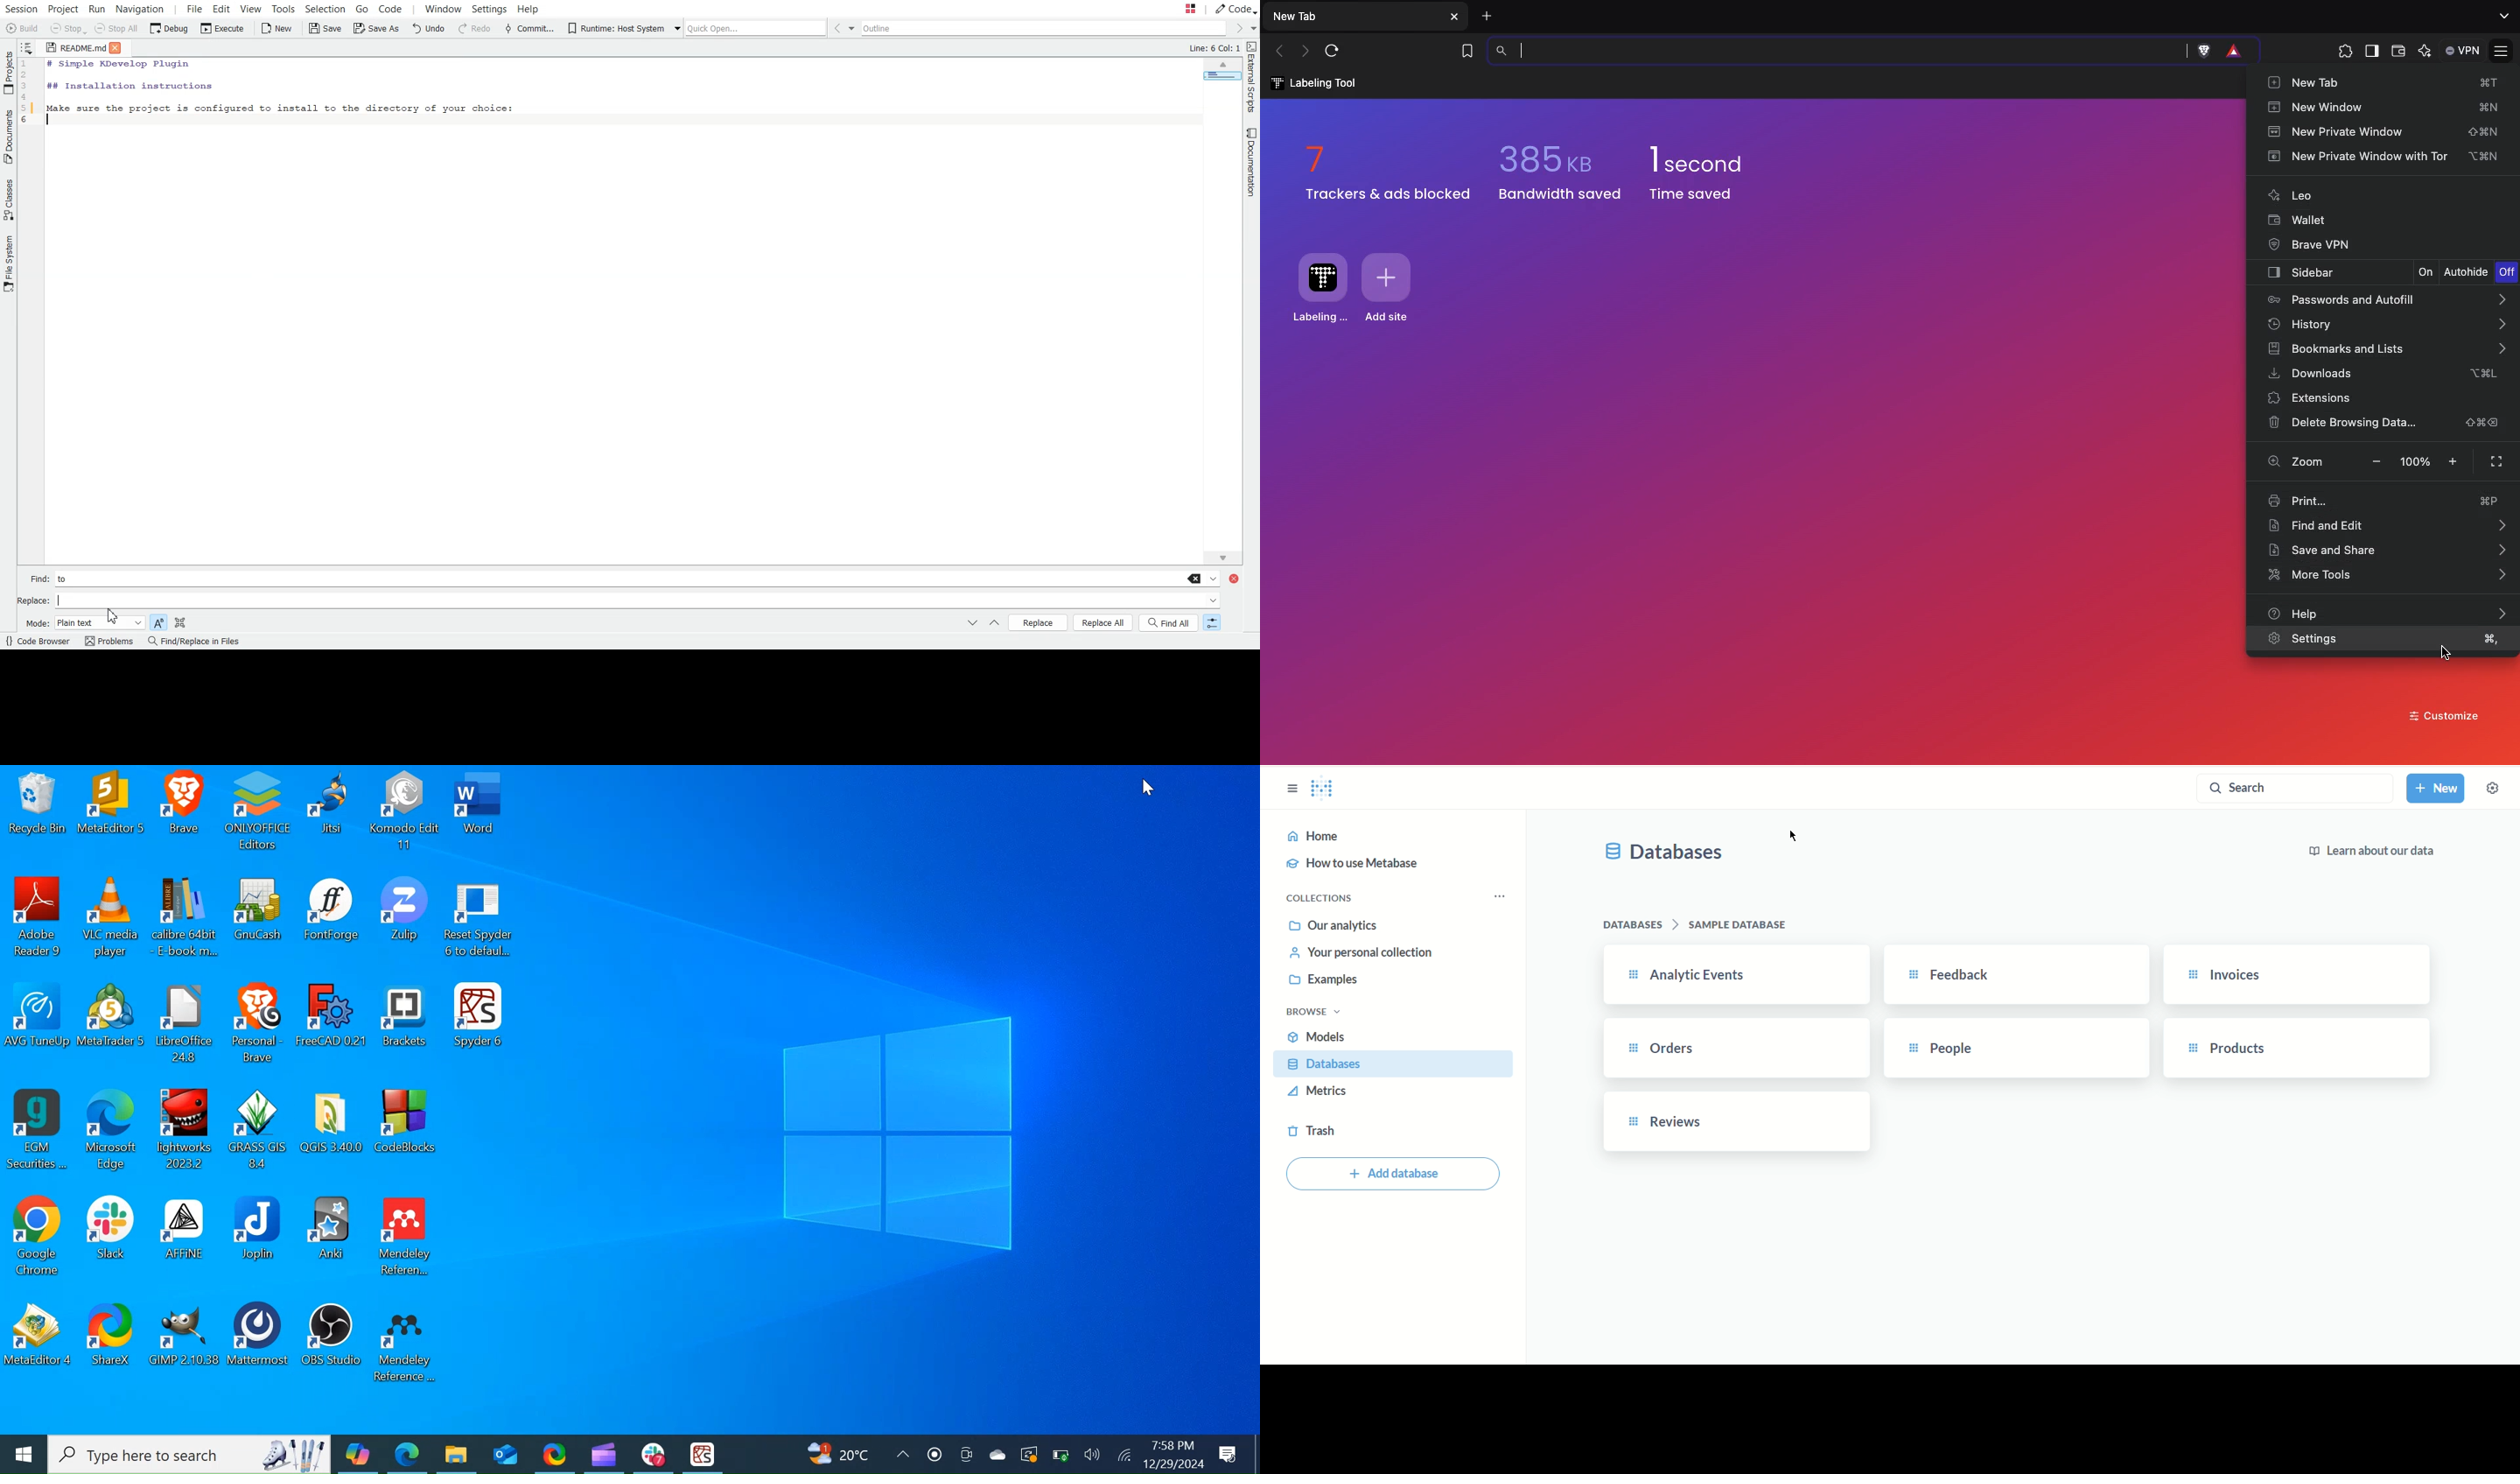 Image resolution: width=2520 pixels, height=1484 pixels. I want to click on cursor, so click(1148, 787).